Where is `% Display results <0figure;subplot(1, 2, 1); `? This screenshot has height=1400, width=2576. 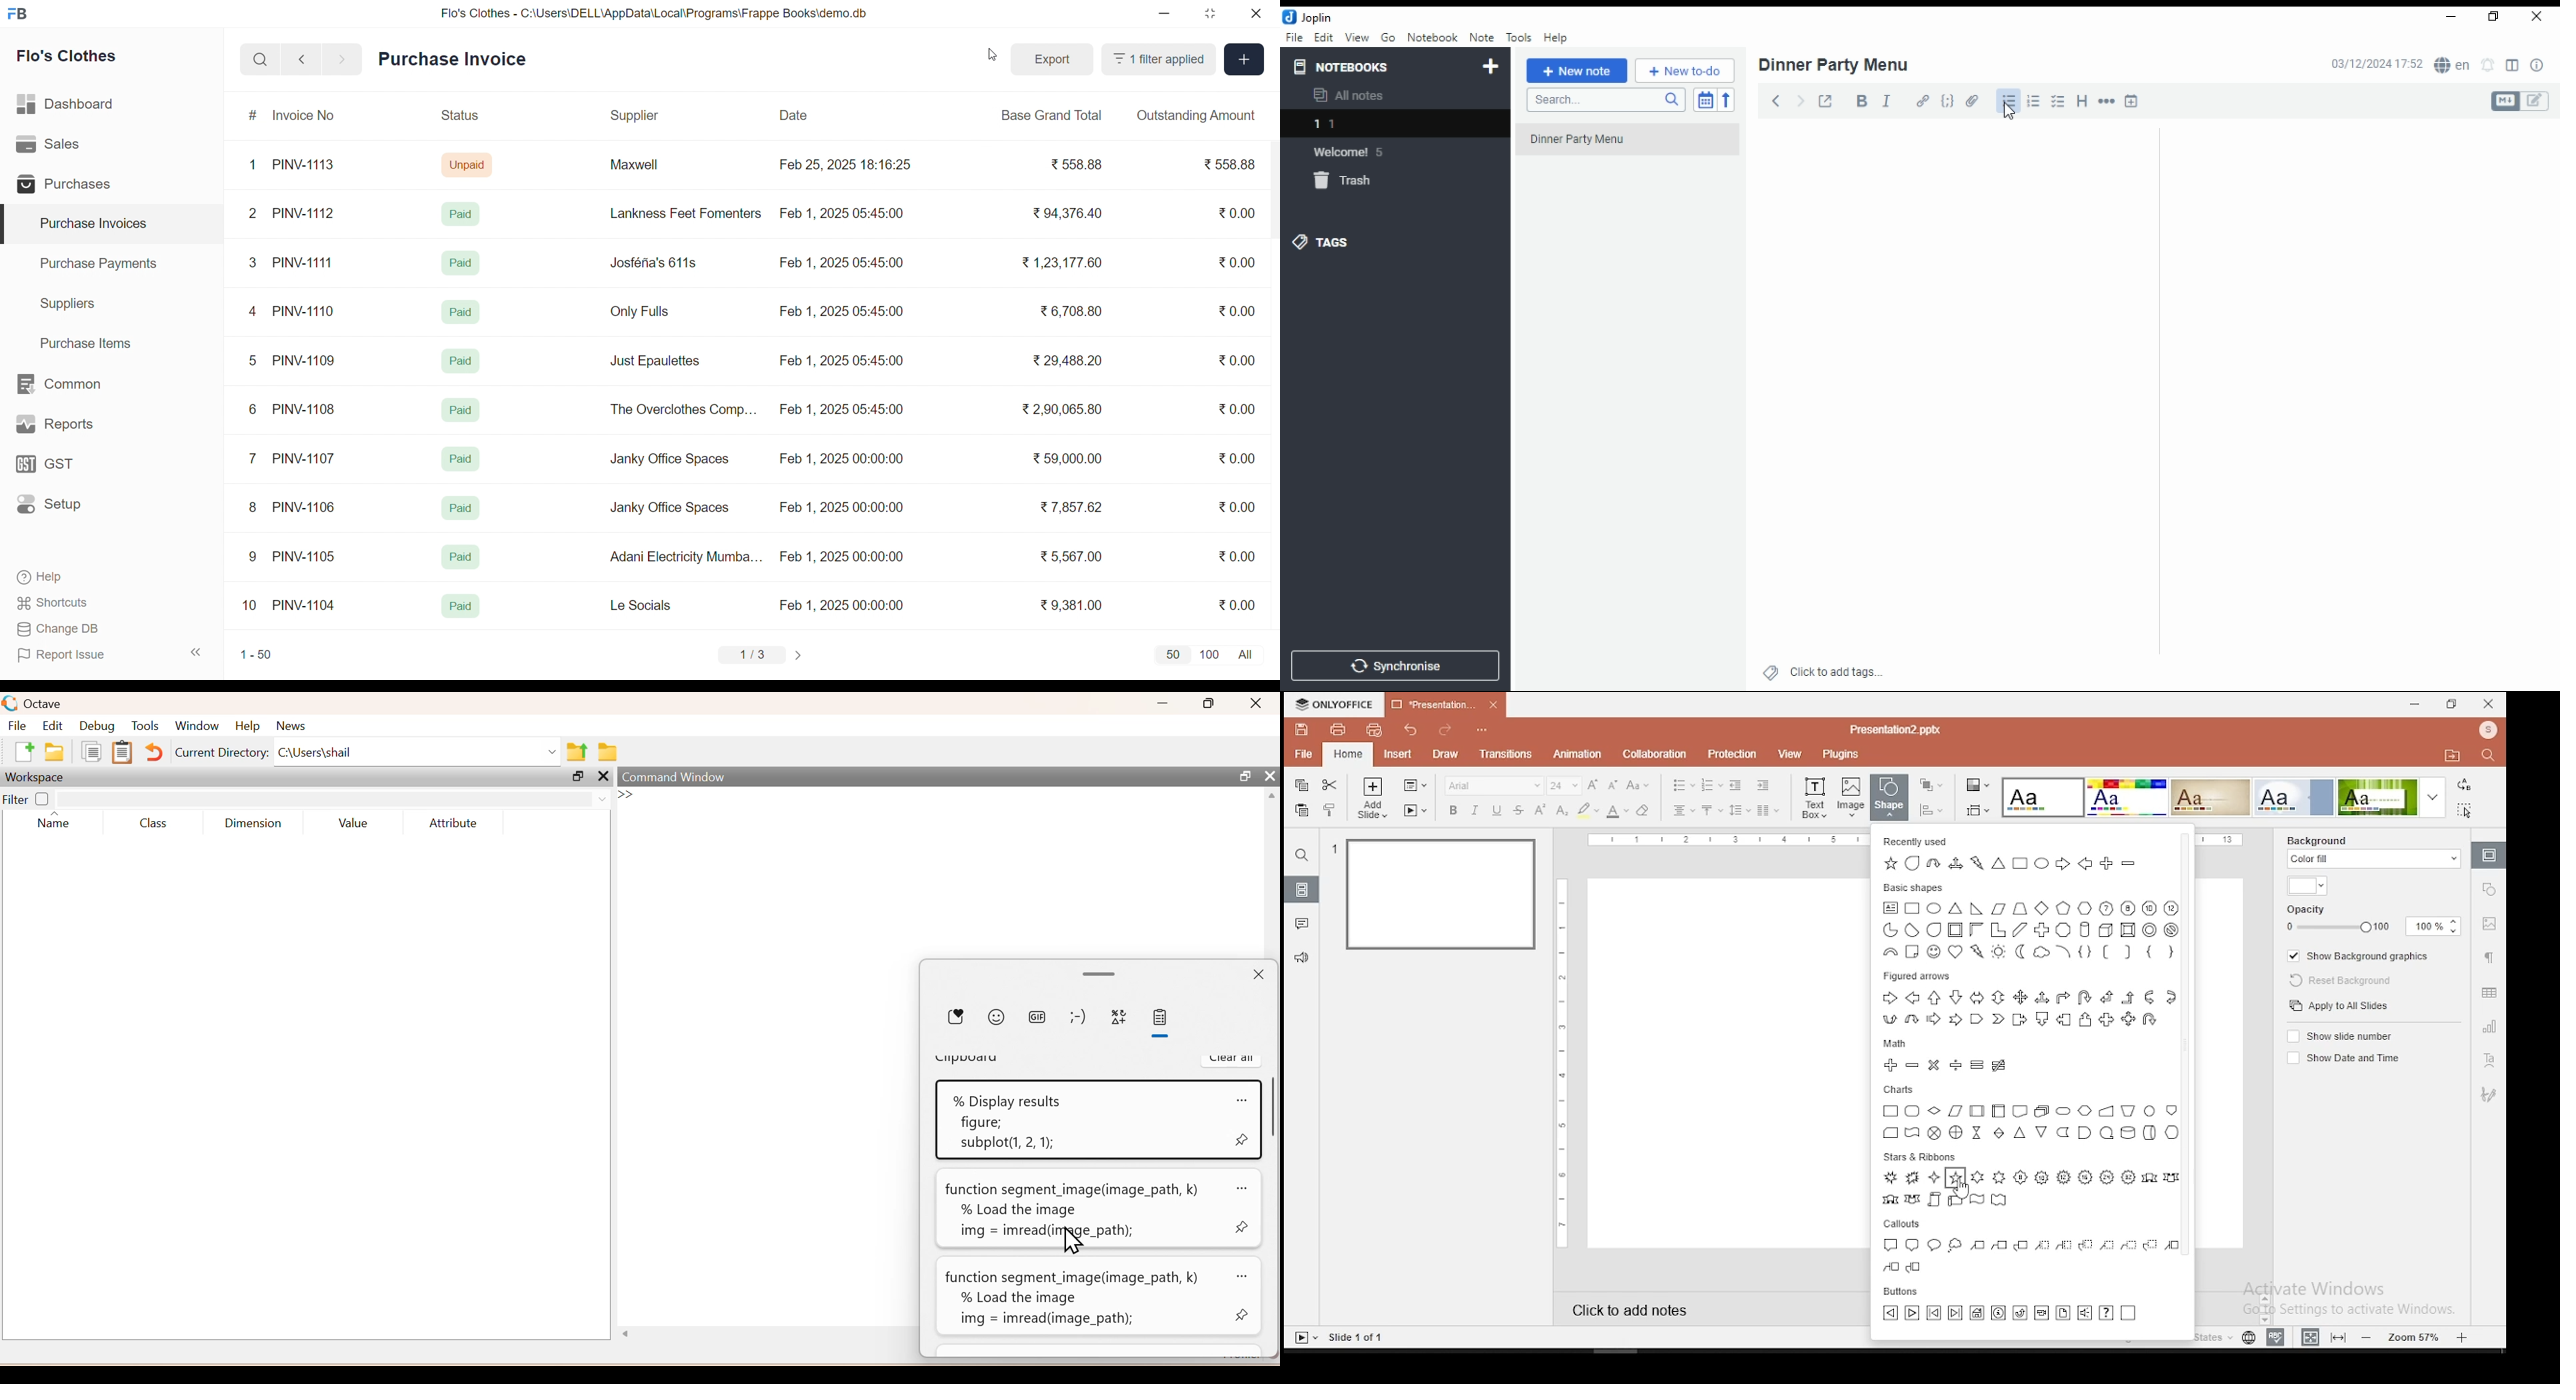 % Display results <0figure;subplot(1, 2, 1);  is located at coordinates (1096, 1119).